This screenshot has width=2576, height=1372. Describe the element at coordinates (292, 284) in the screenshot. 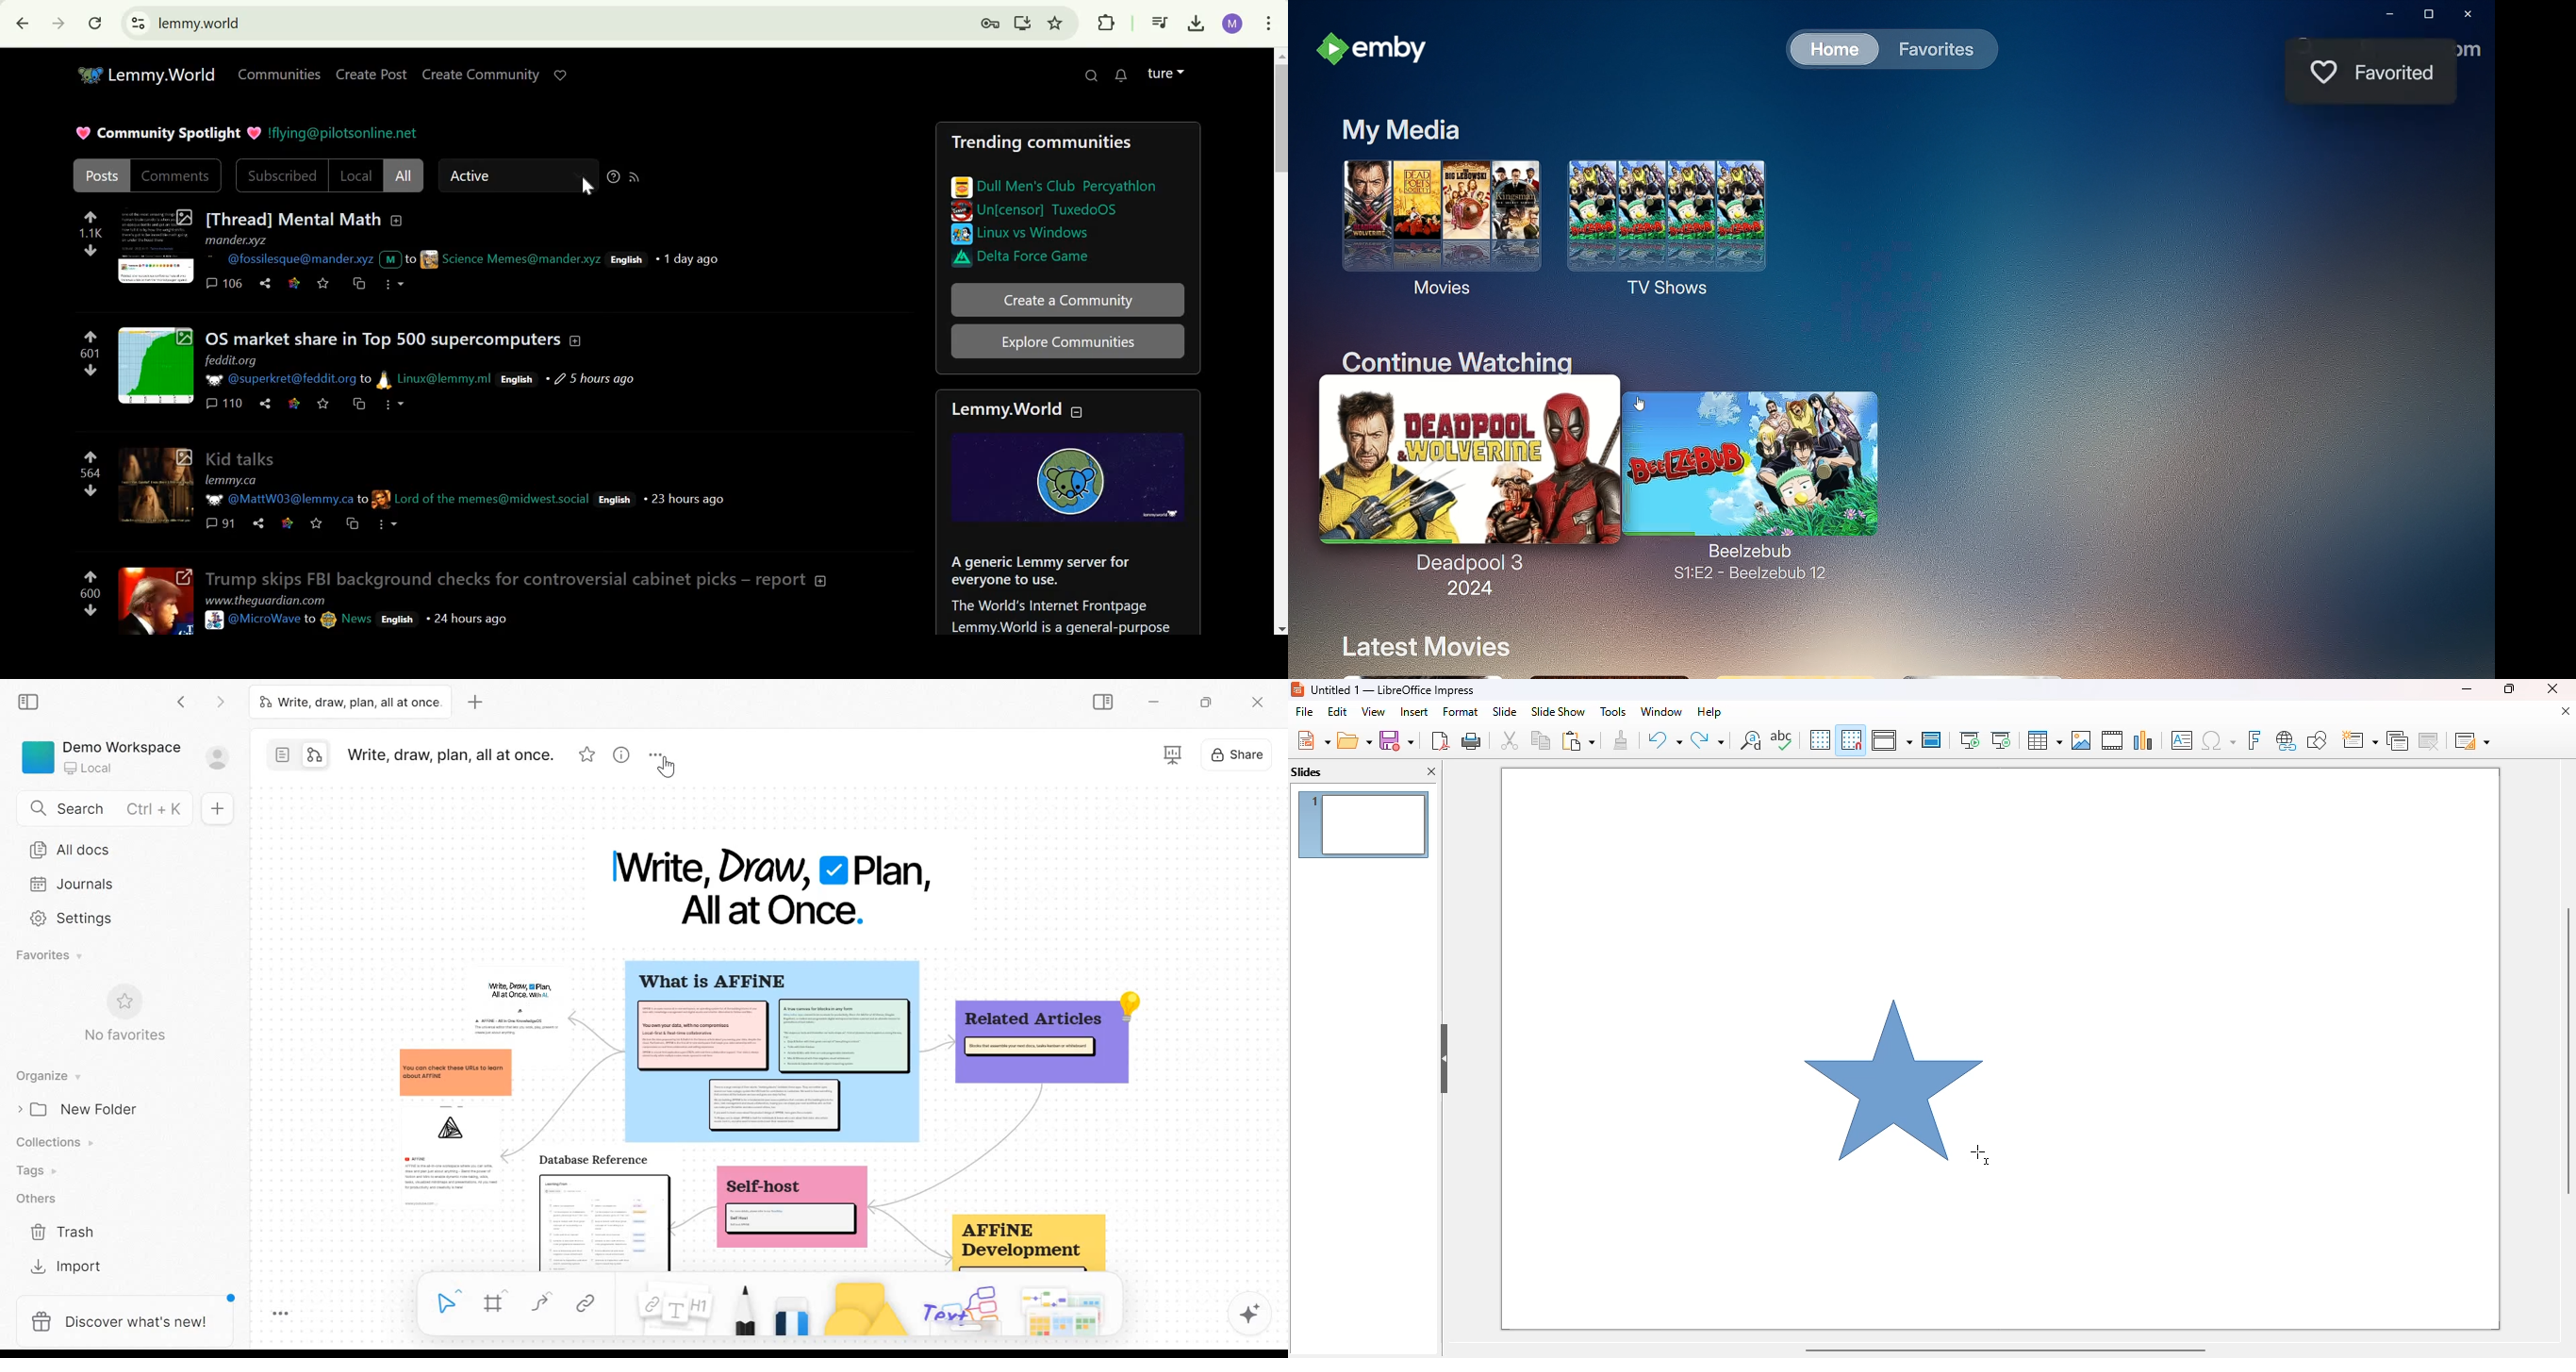

I see `Link` at that location.